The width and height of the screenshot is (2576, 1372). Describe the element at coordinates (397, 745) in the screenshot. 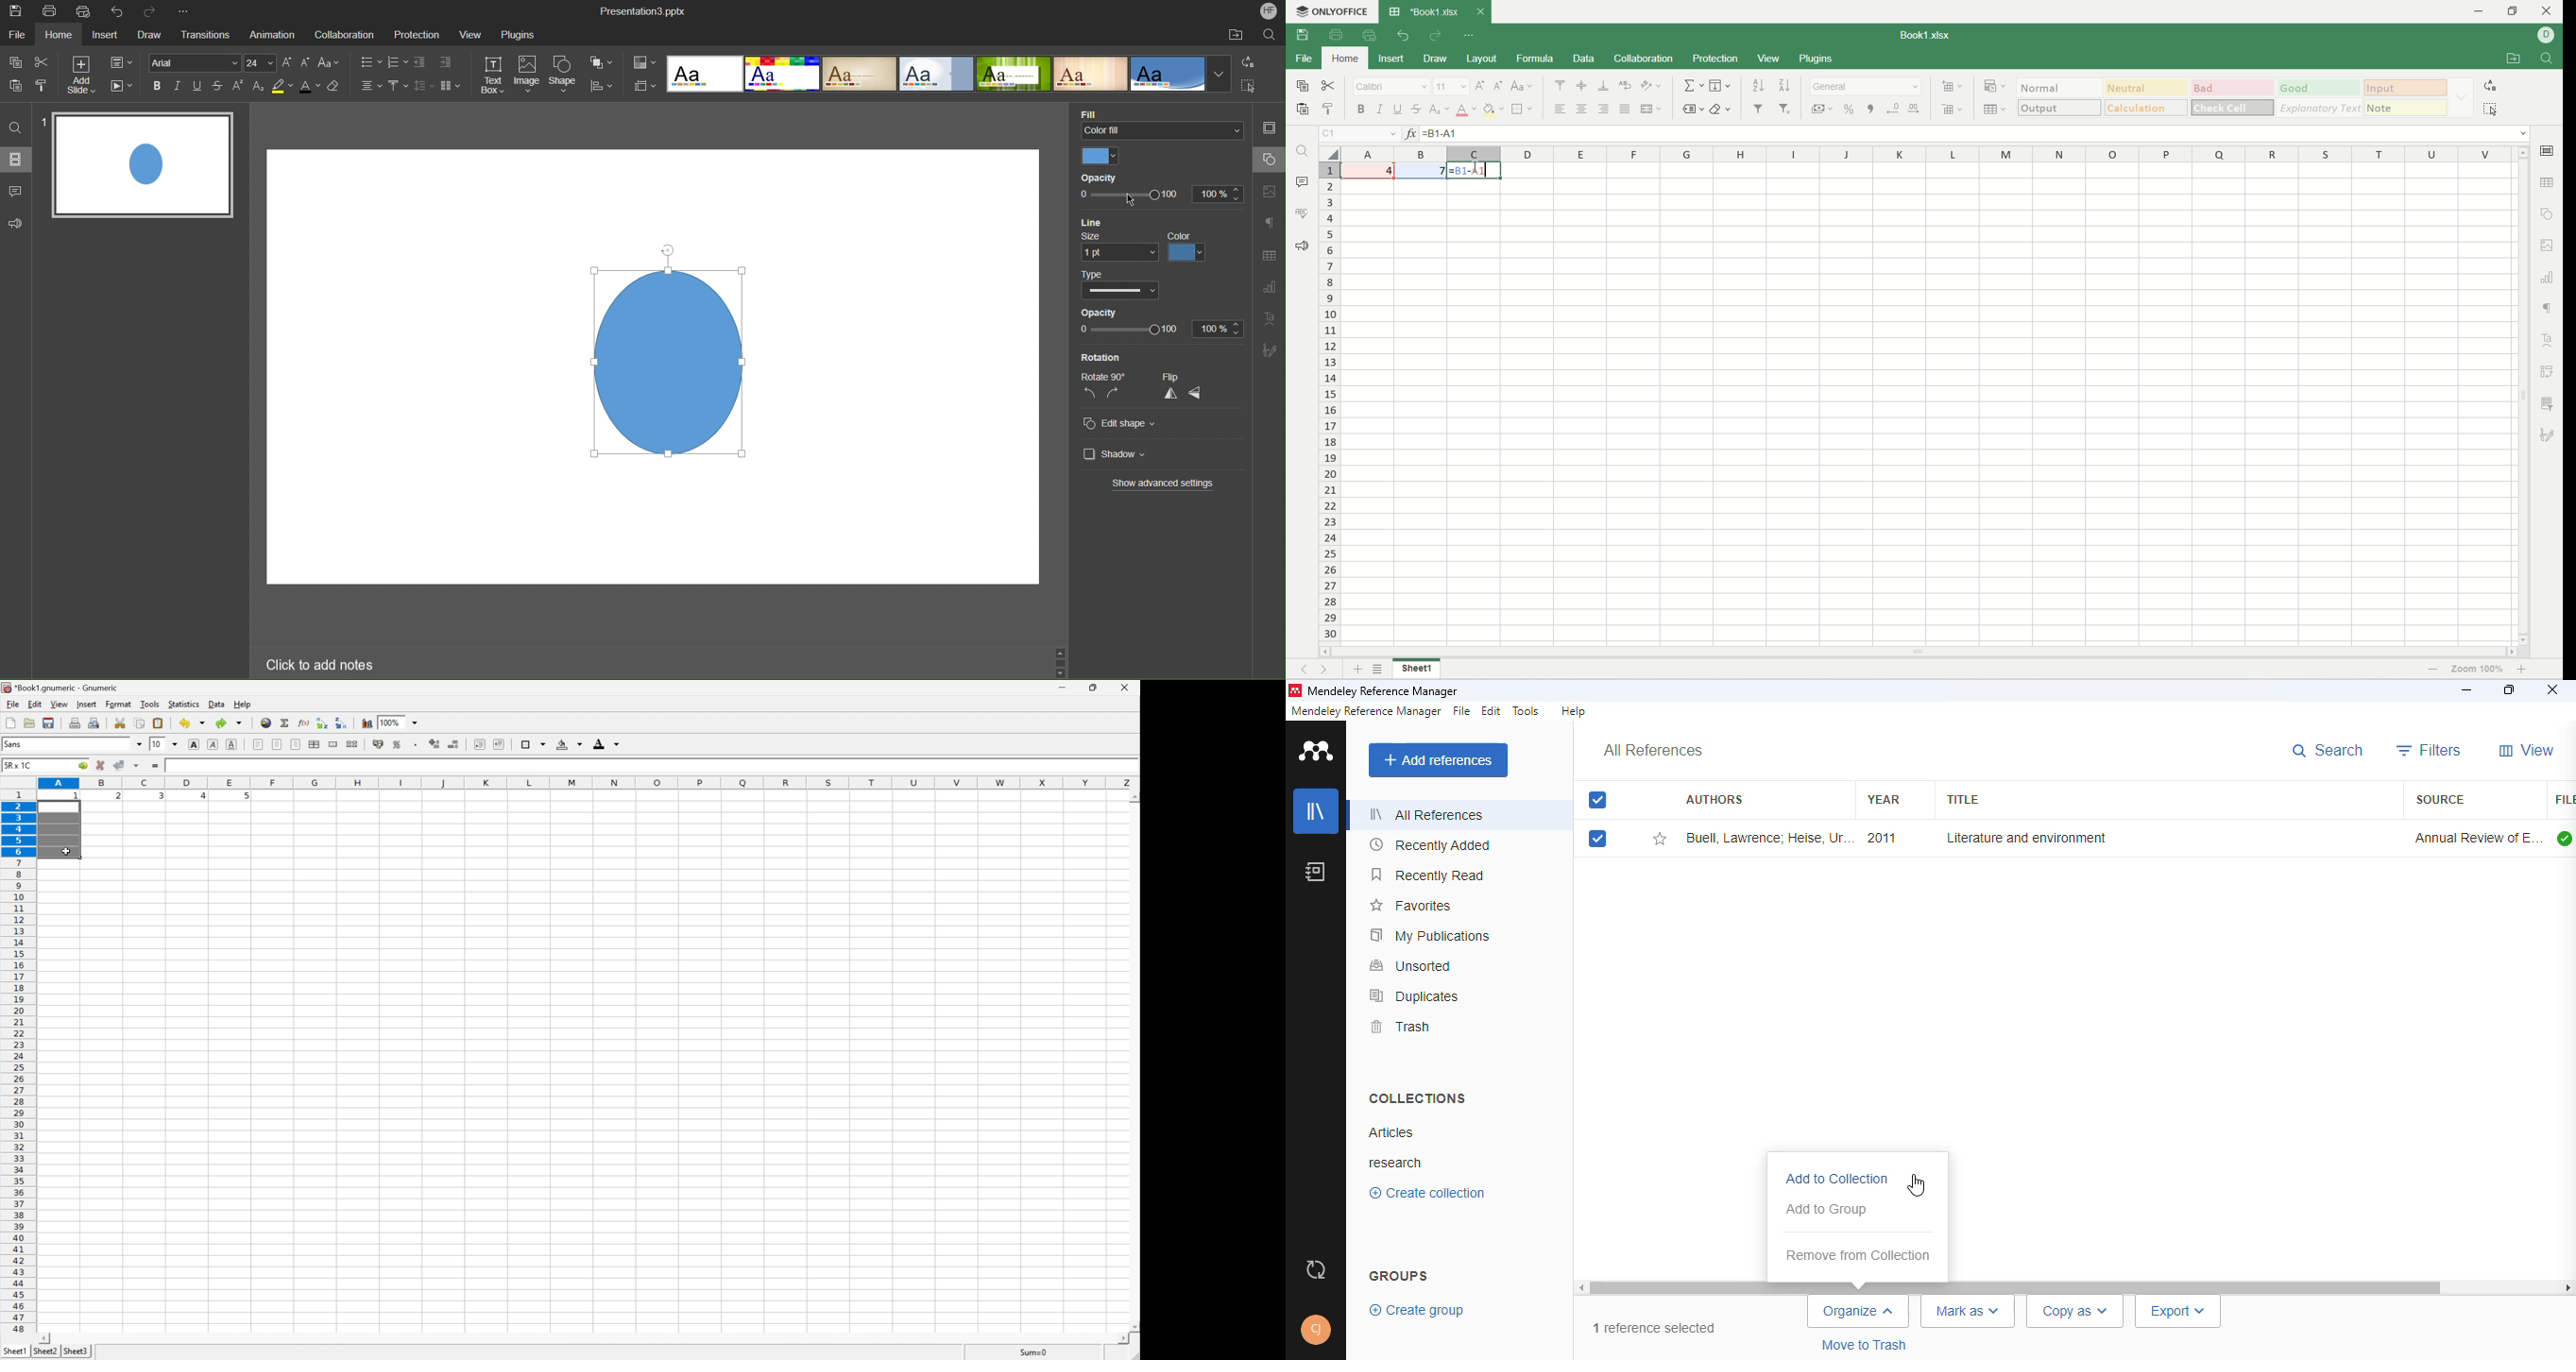

I see `format selection as percentage` at that location.